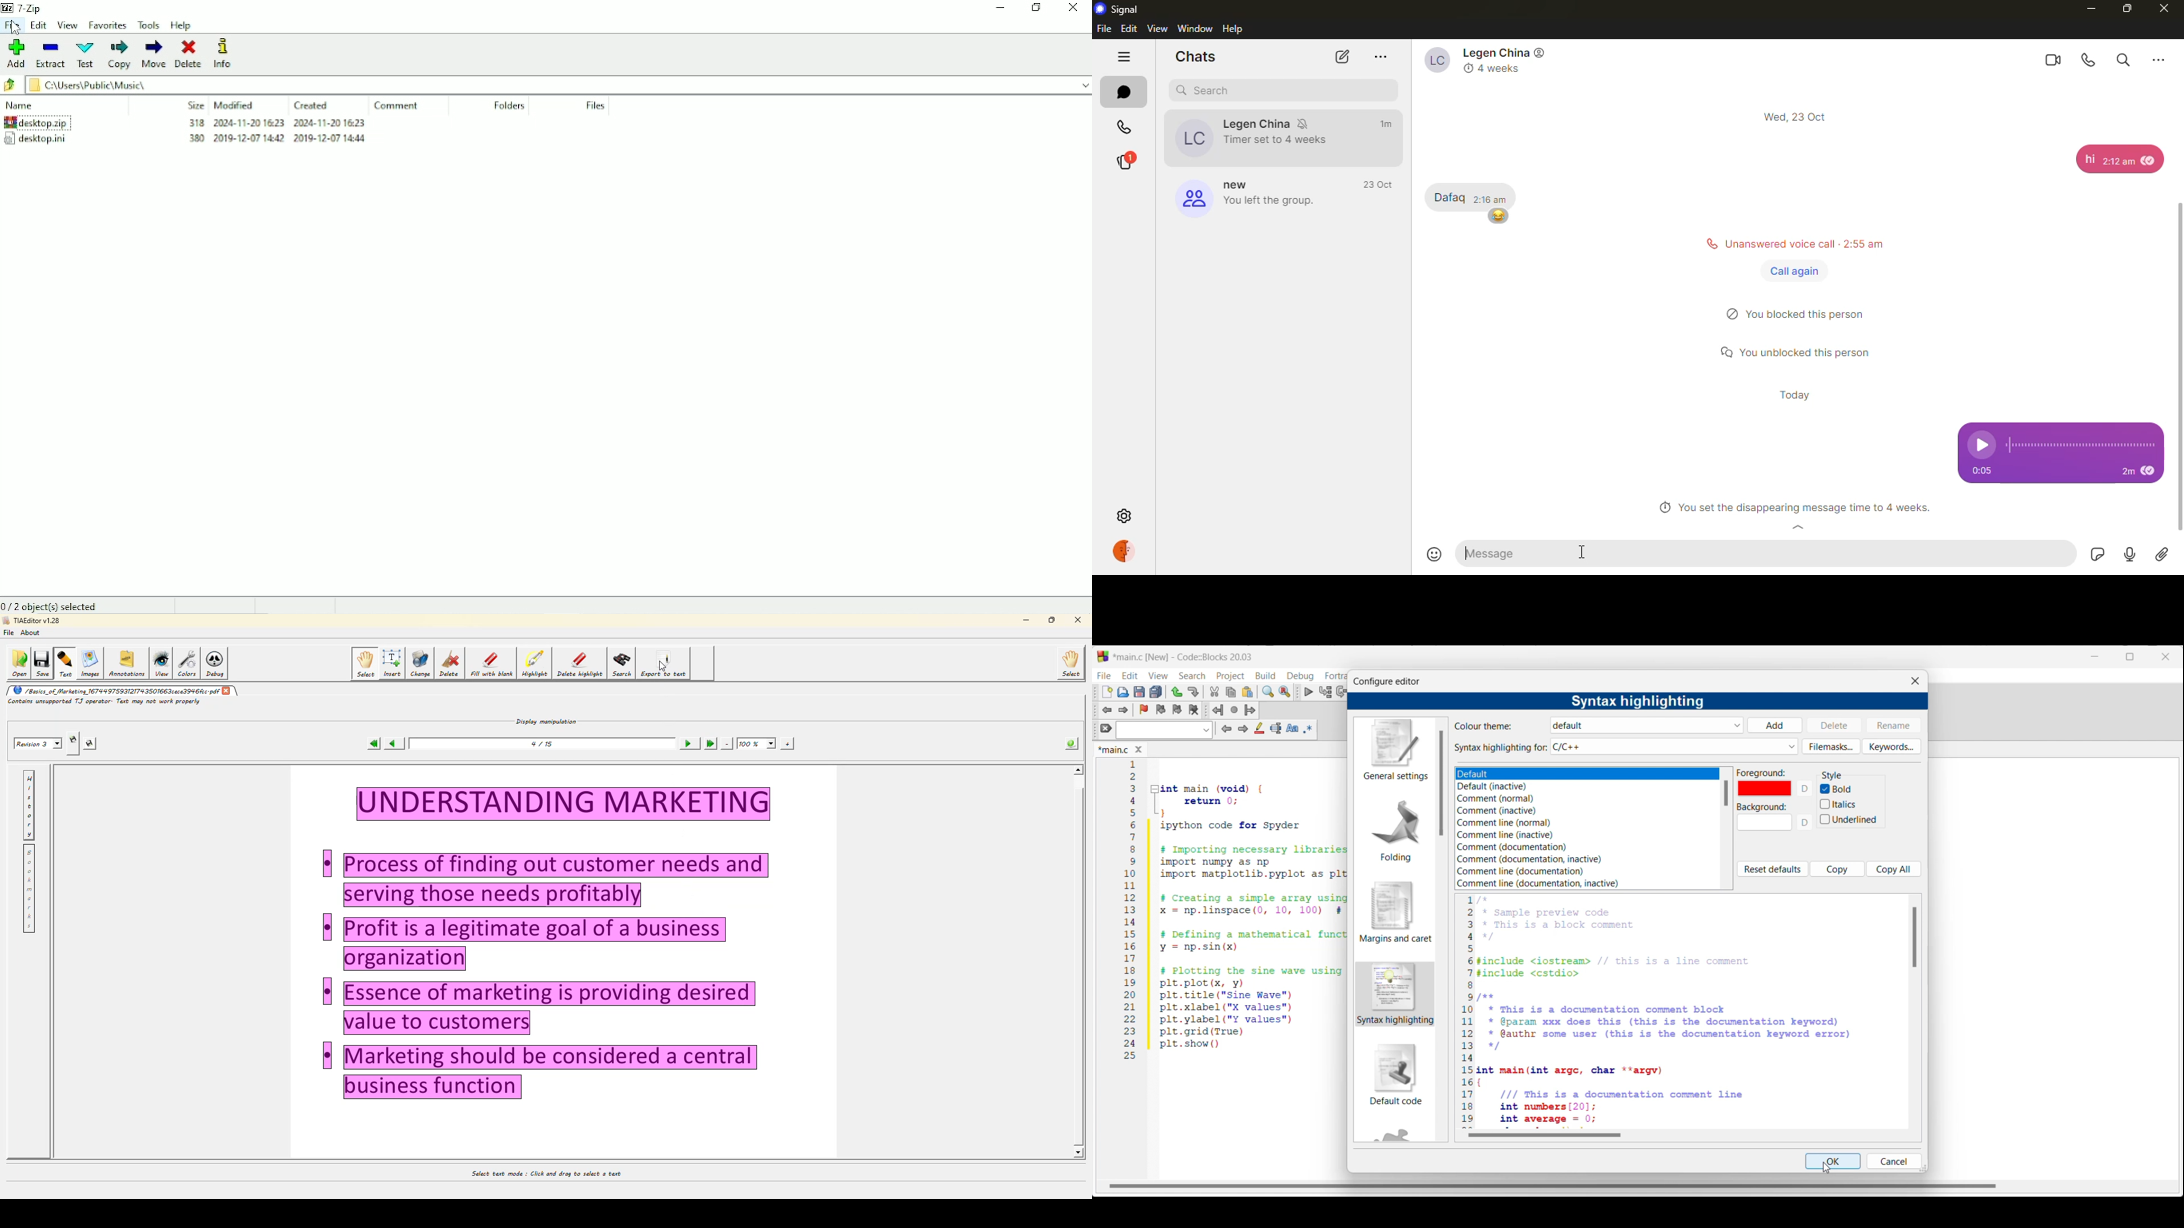 The image size is (2184, 1232). Describe the element at coordinates (2089, 159) in the screenshot. I see `hi` at that location.